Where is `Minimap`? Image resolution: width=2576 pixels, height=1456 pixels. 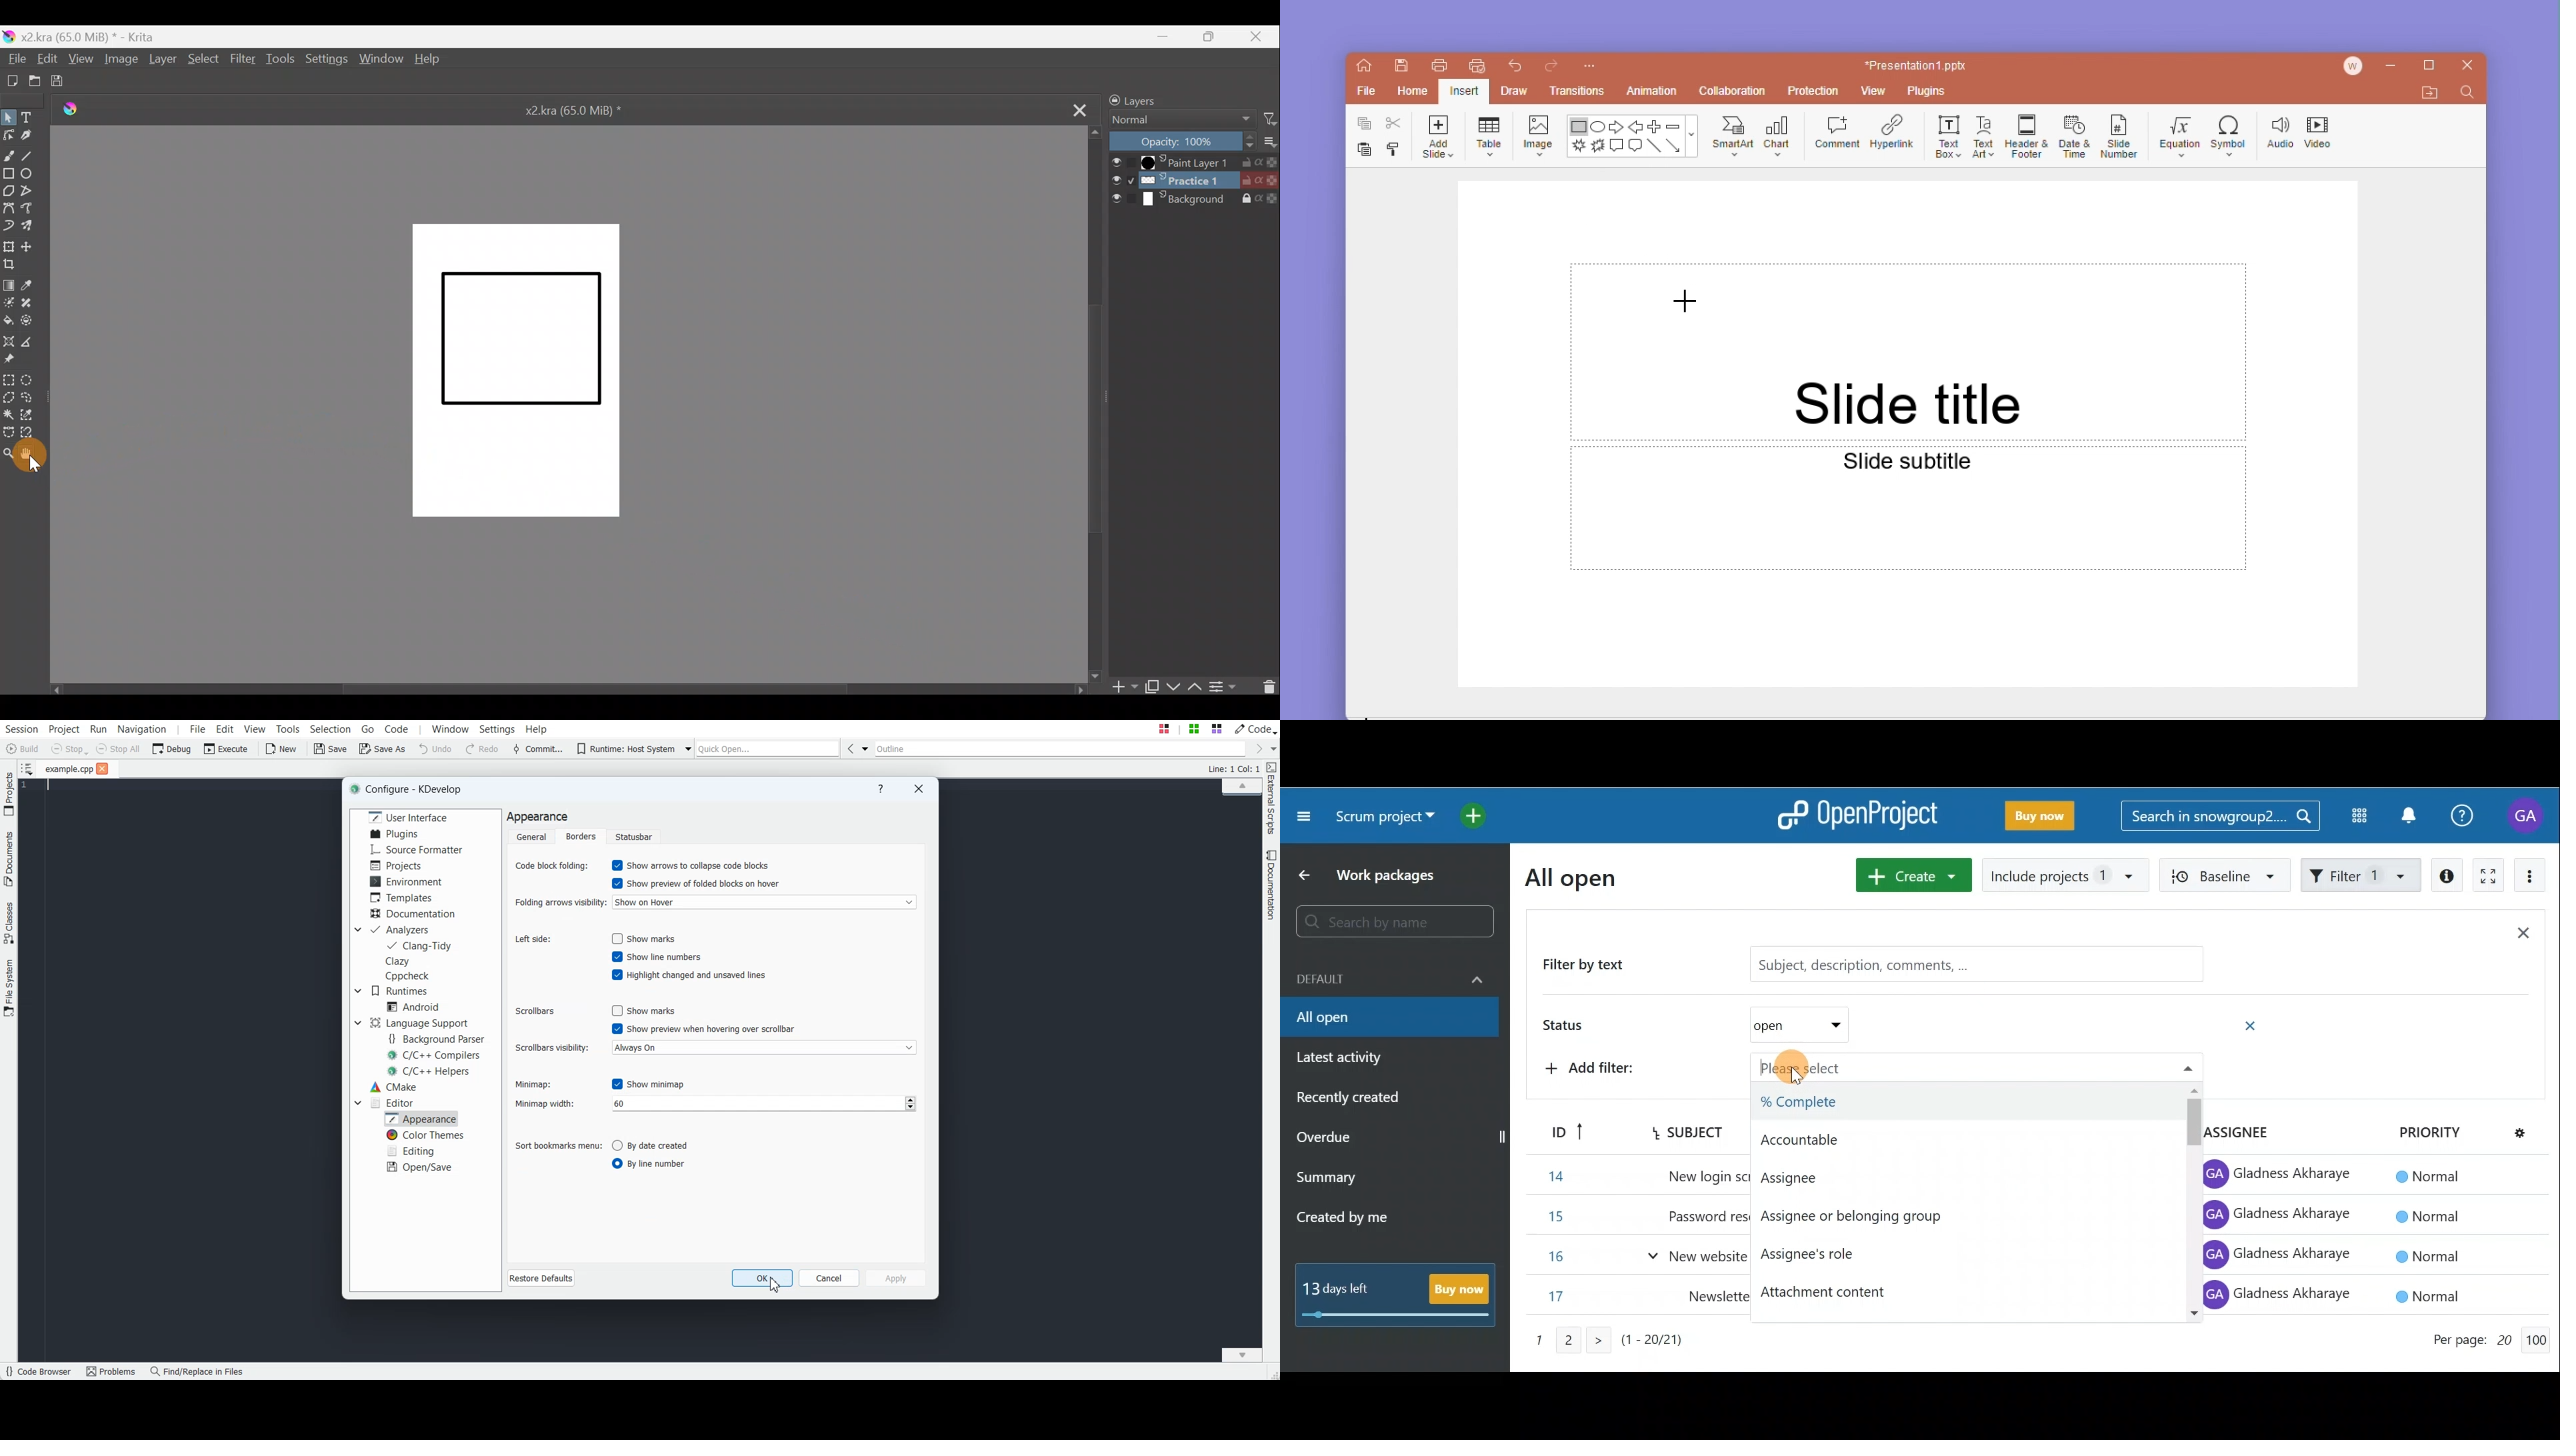 Minimap is located at coordinates (533, 1085).